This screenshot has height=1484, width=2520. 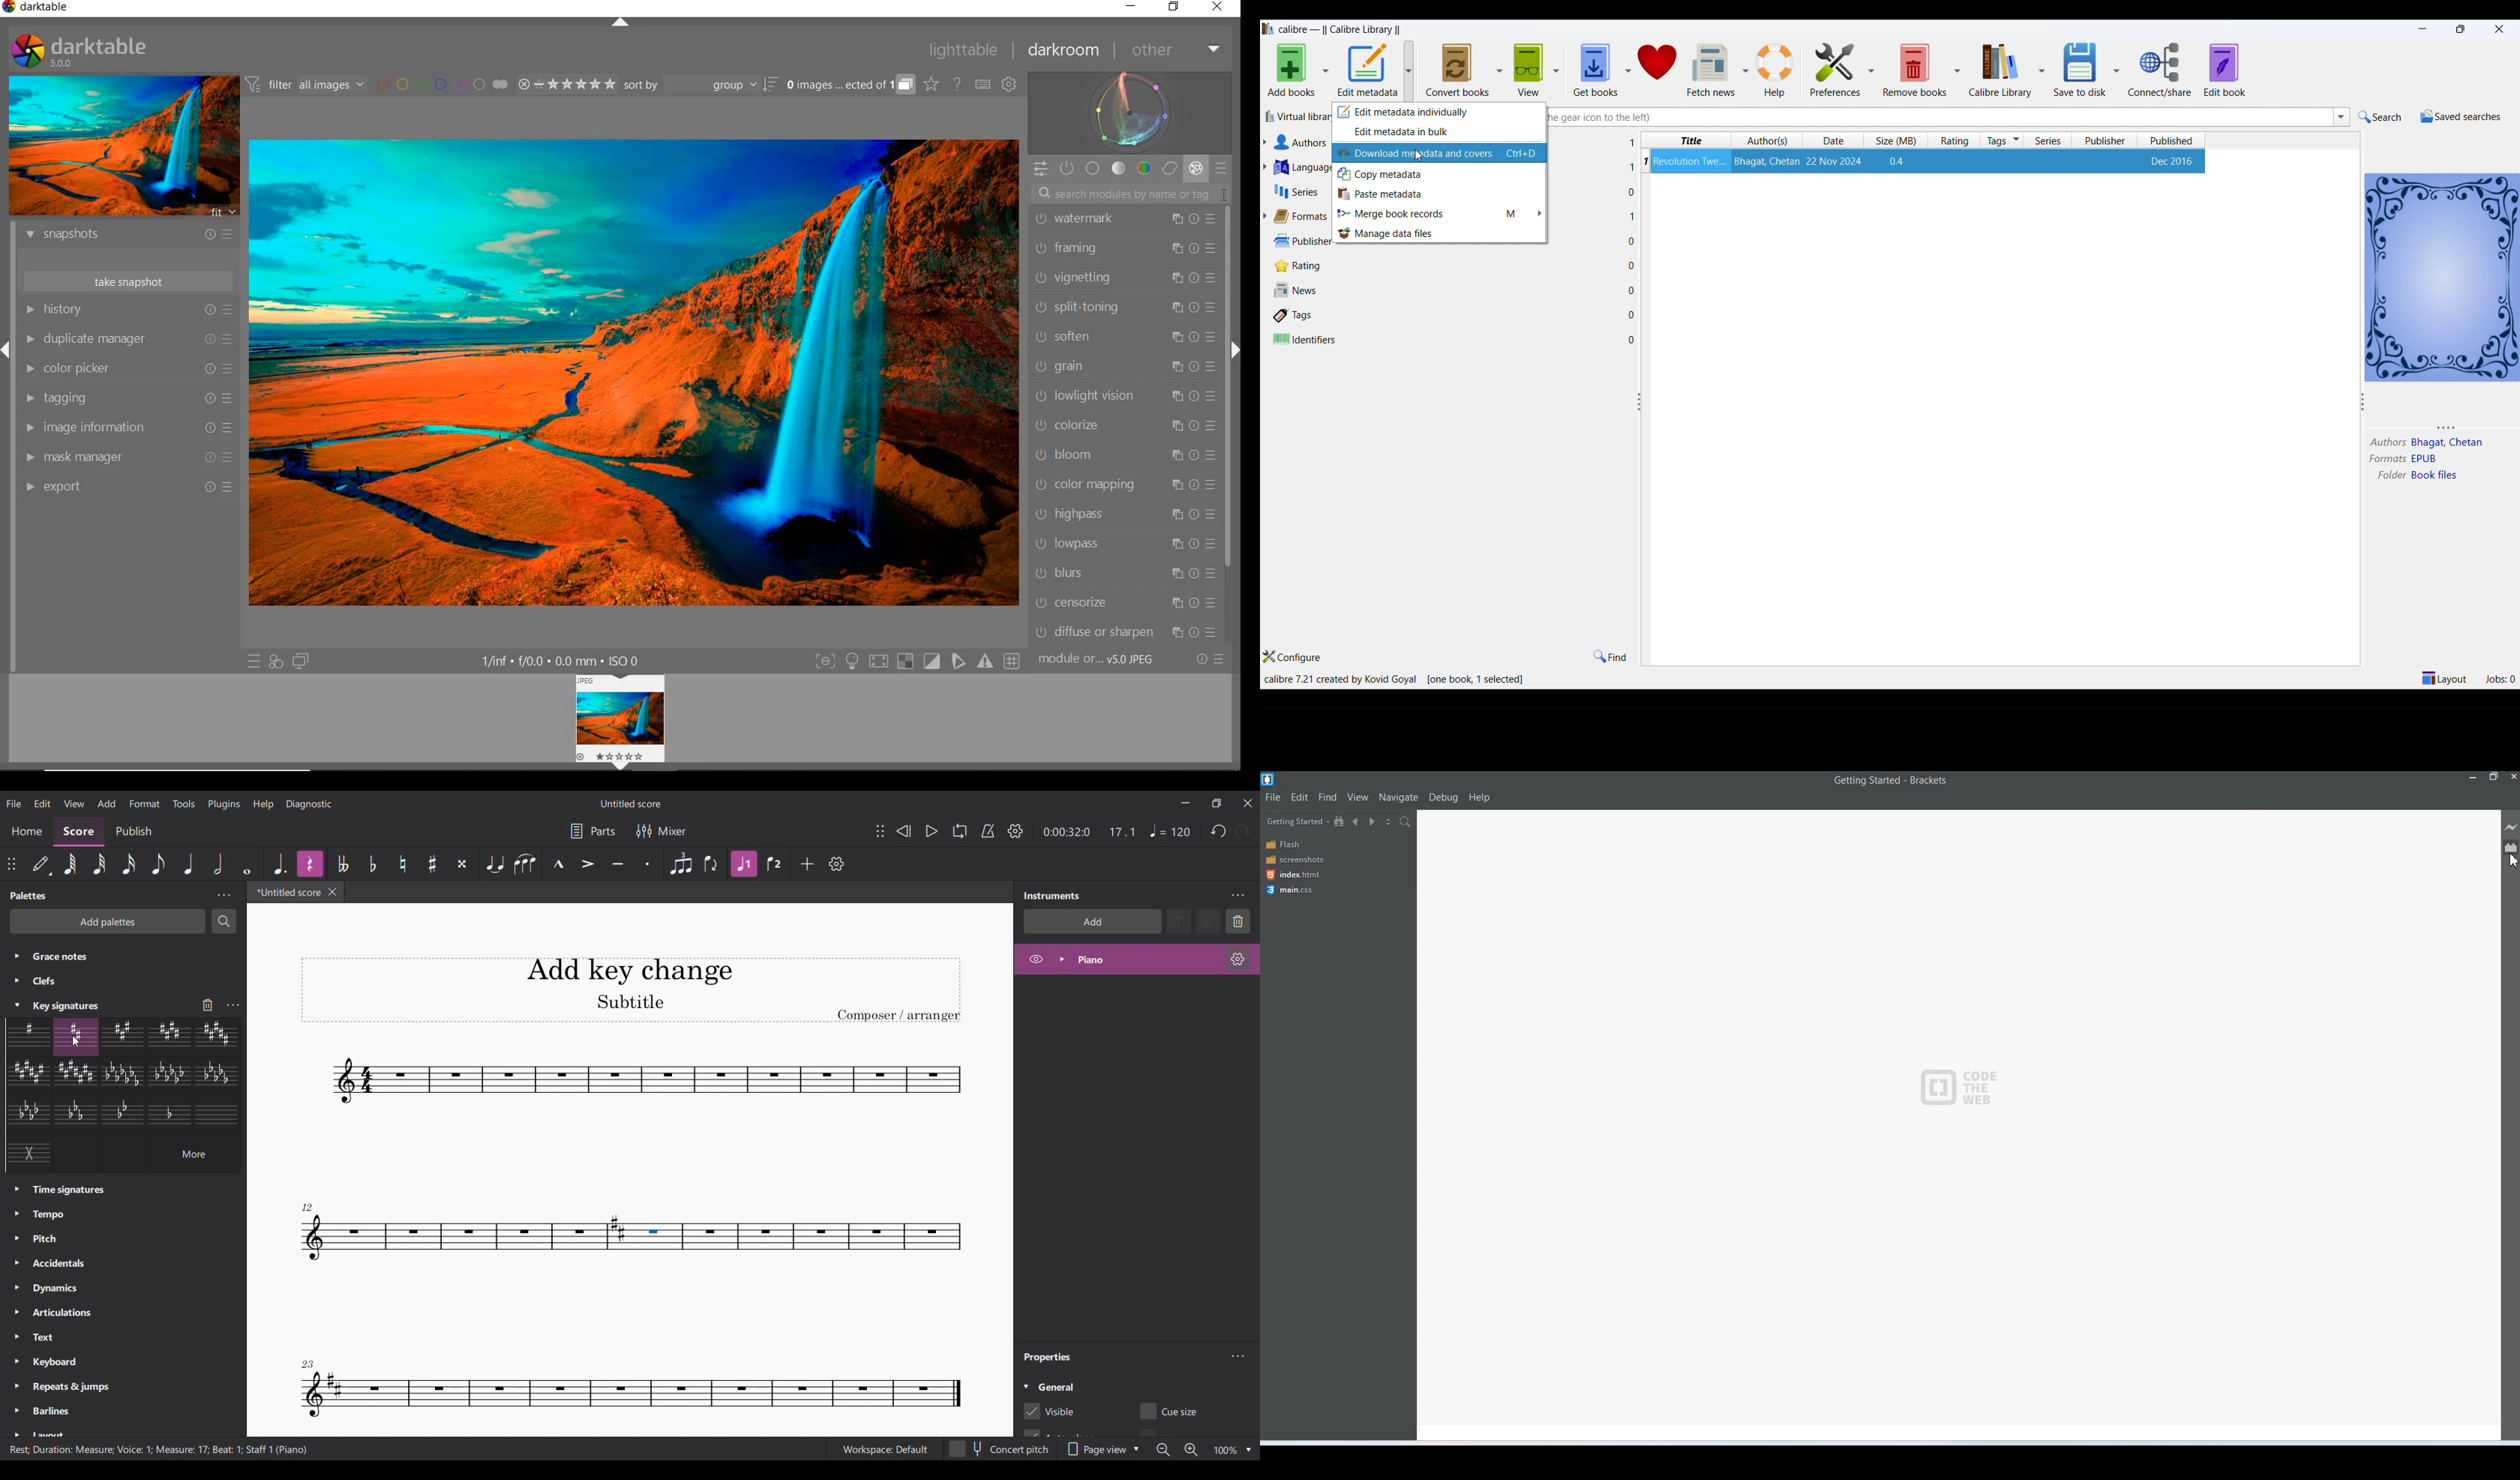 What do you see at coordinates (1052, 895) in the screenshot?
I see `Title of right panel` at bounding box center [1052, 895].